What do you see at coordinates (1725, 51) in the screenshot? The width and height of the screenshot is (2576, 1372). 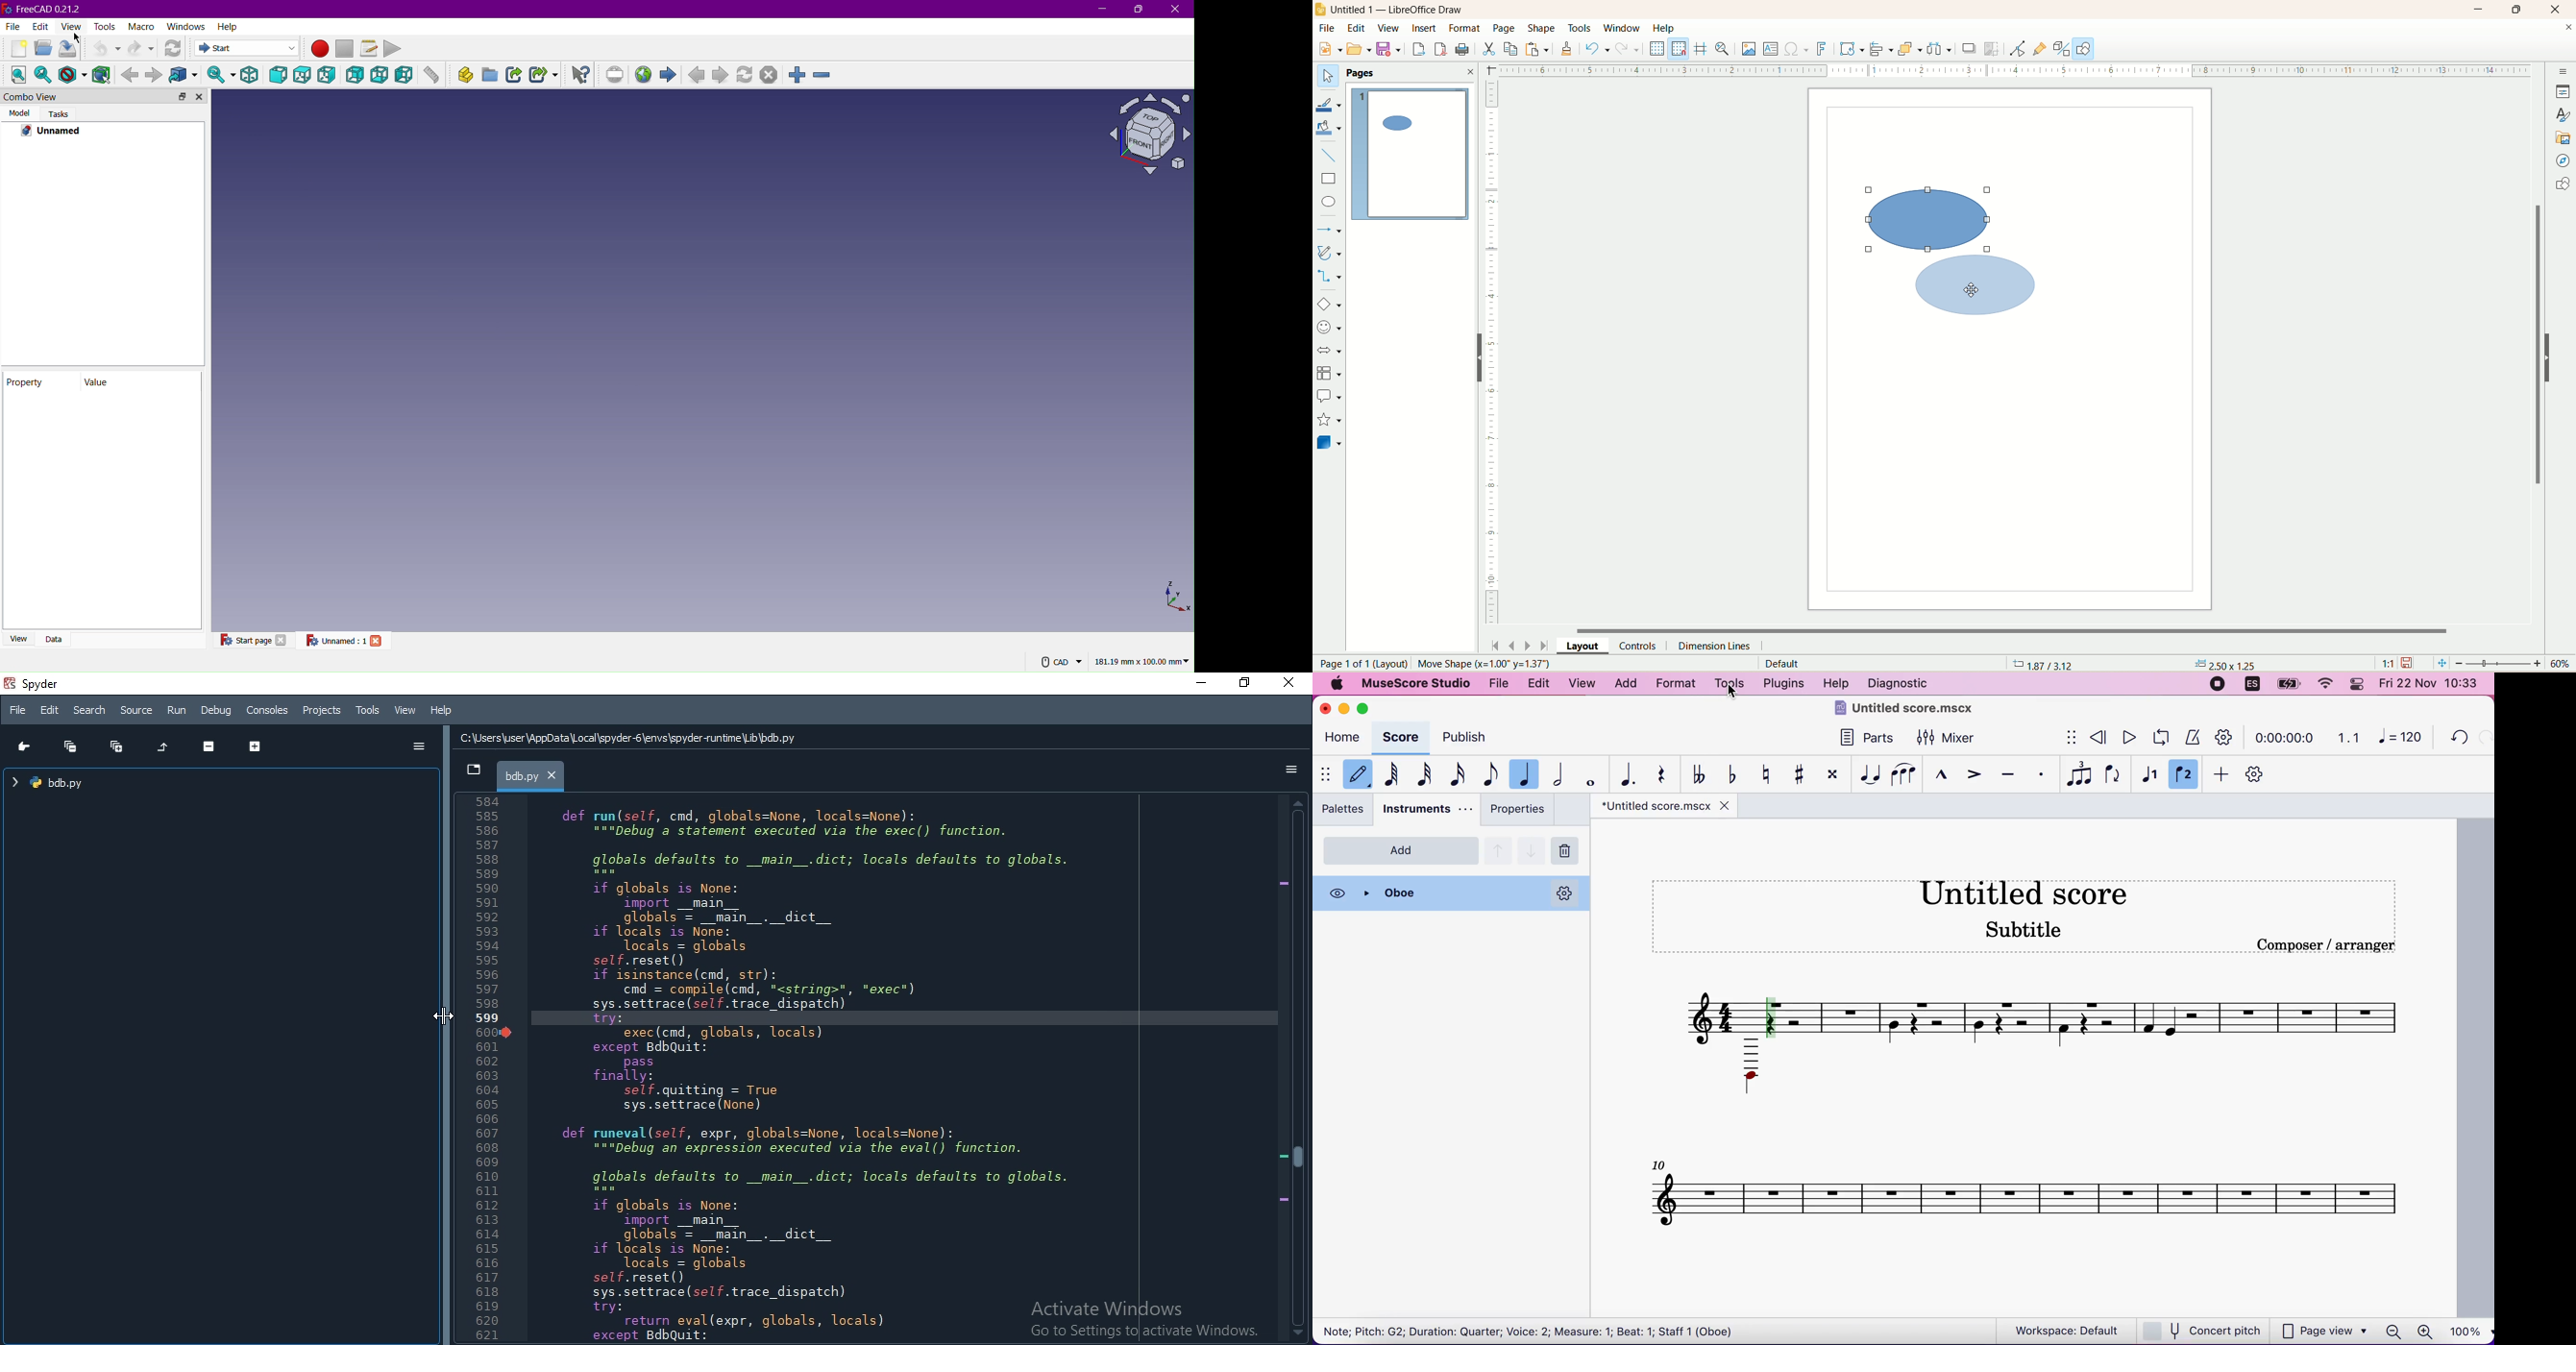 I see `zoom and pan` at bounding box center [1725, 51].